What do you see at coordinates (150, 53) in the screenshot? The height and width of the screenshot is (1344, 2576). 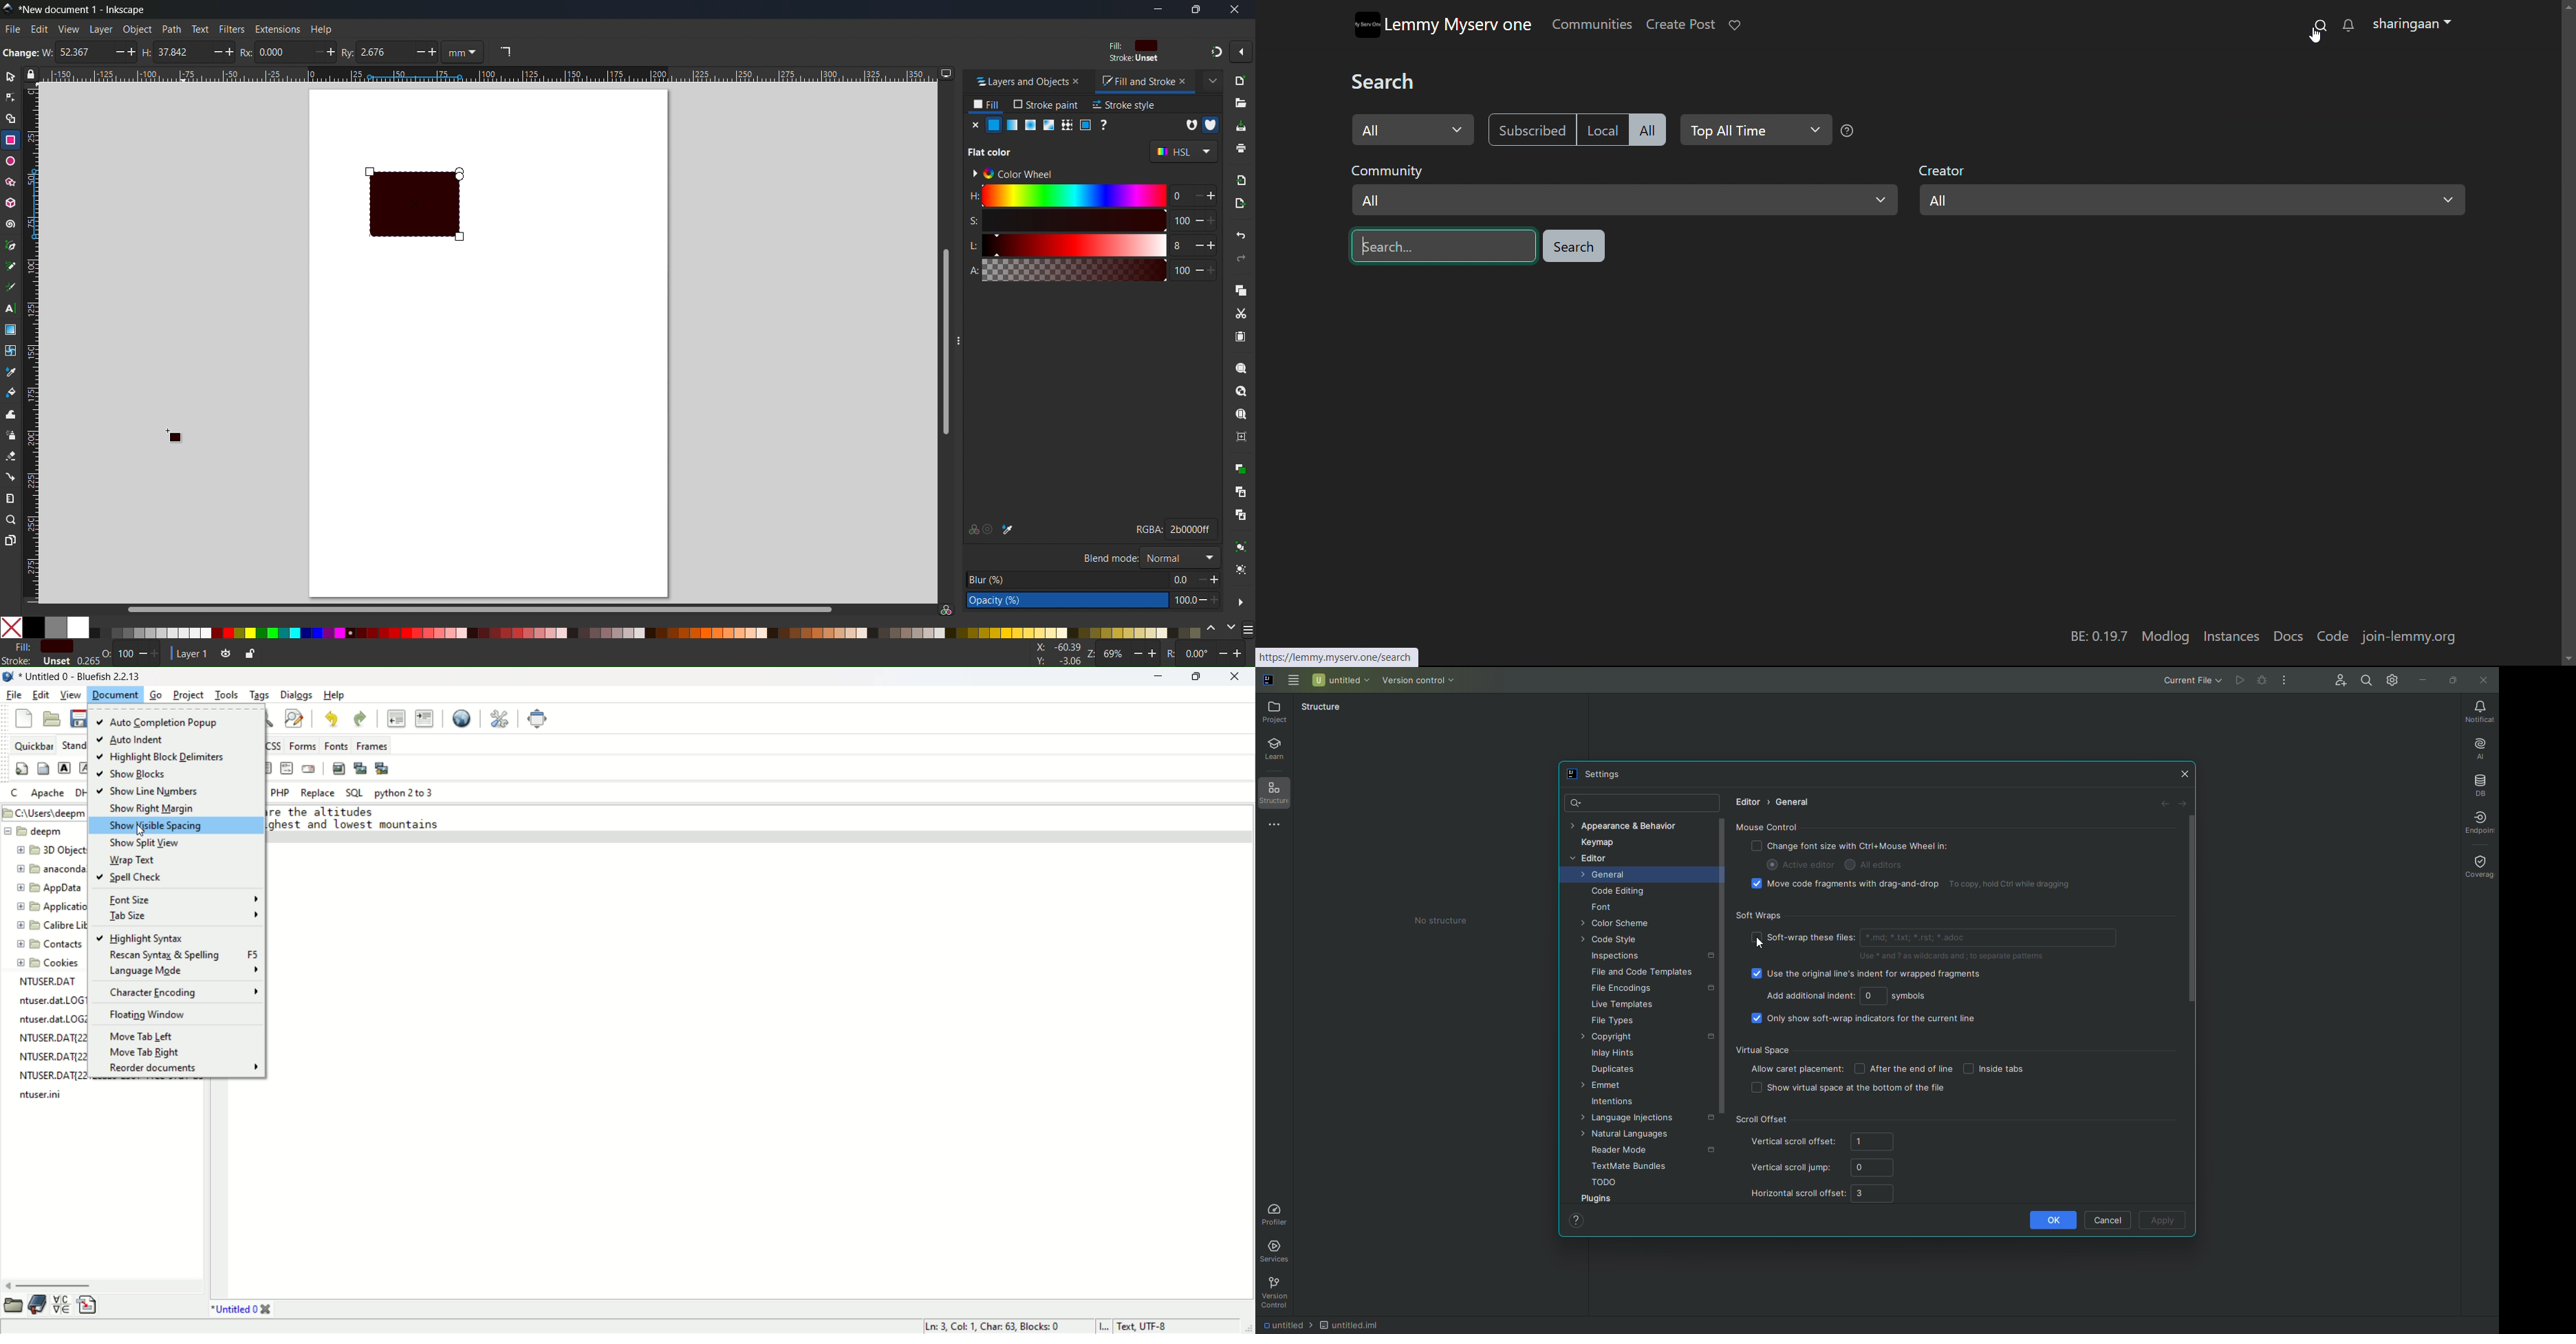 I see `H:` at bounding box center [150, 53].